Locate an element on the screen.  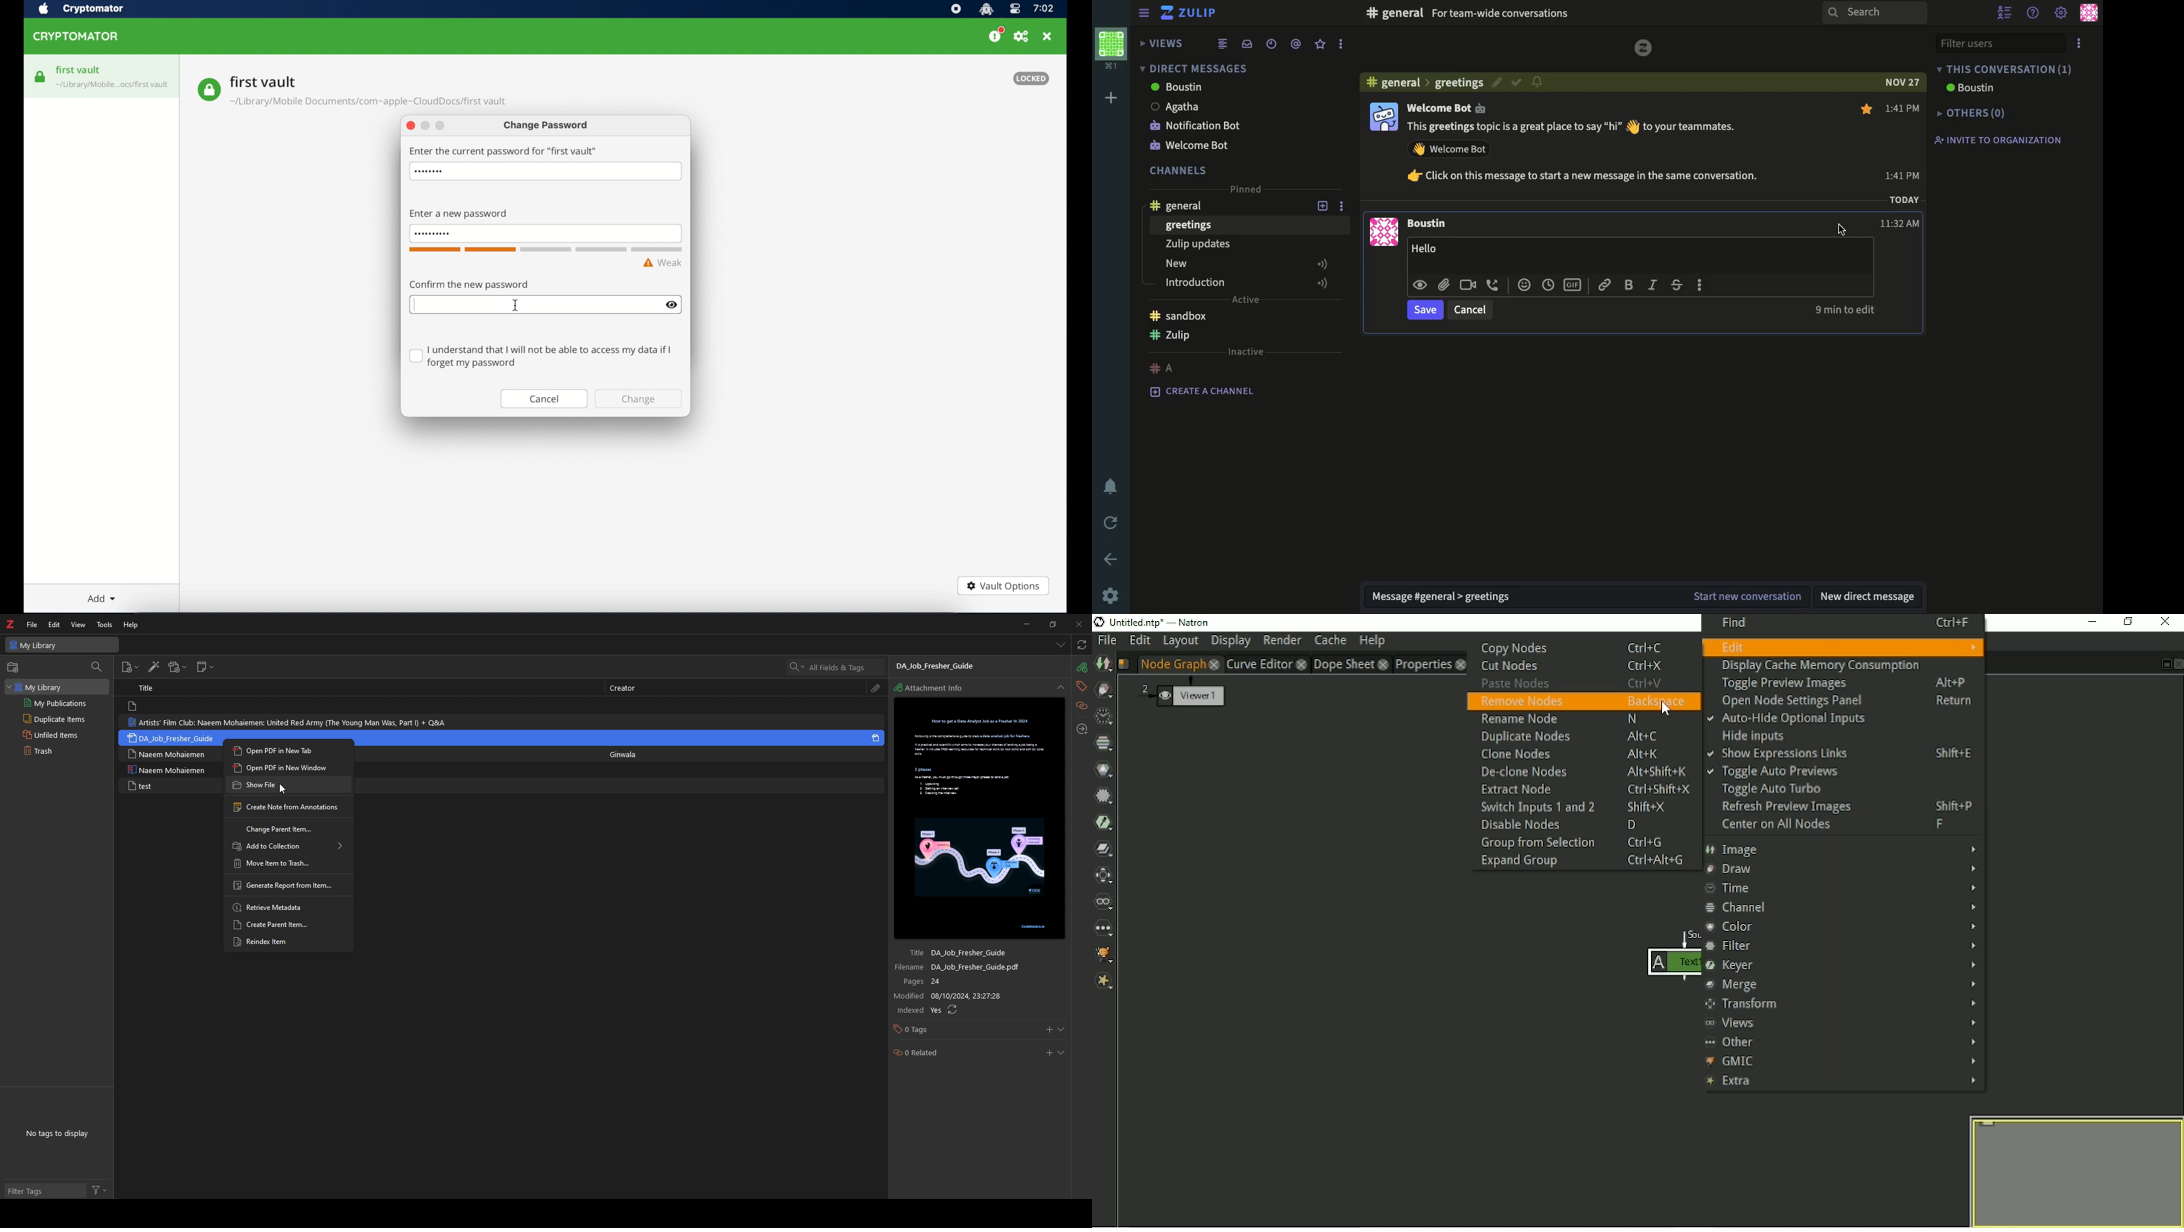
direct messages is located at coordinates (1195, 67).